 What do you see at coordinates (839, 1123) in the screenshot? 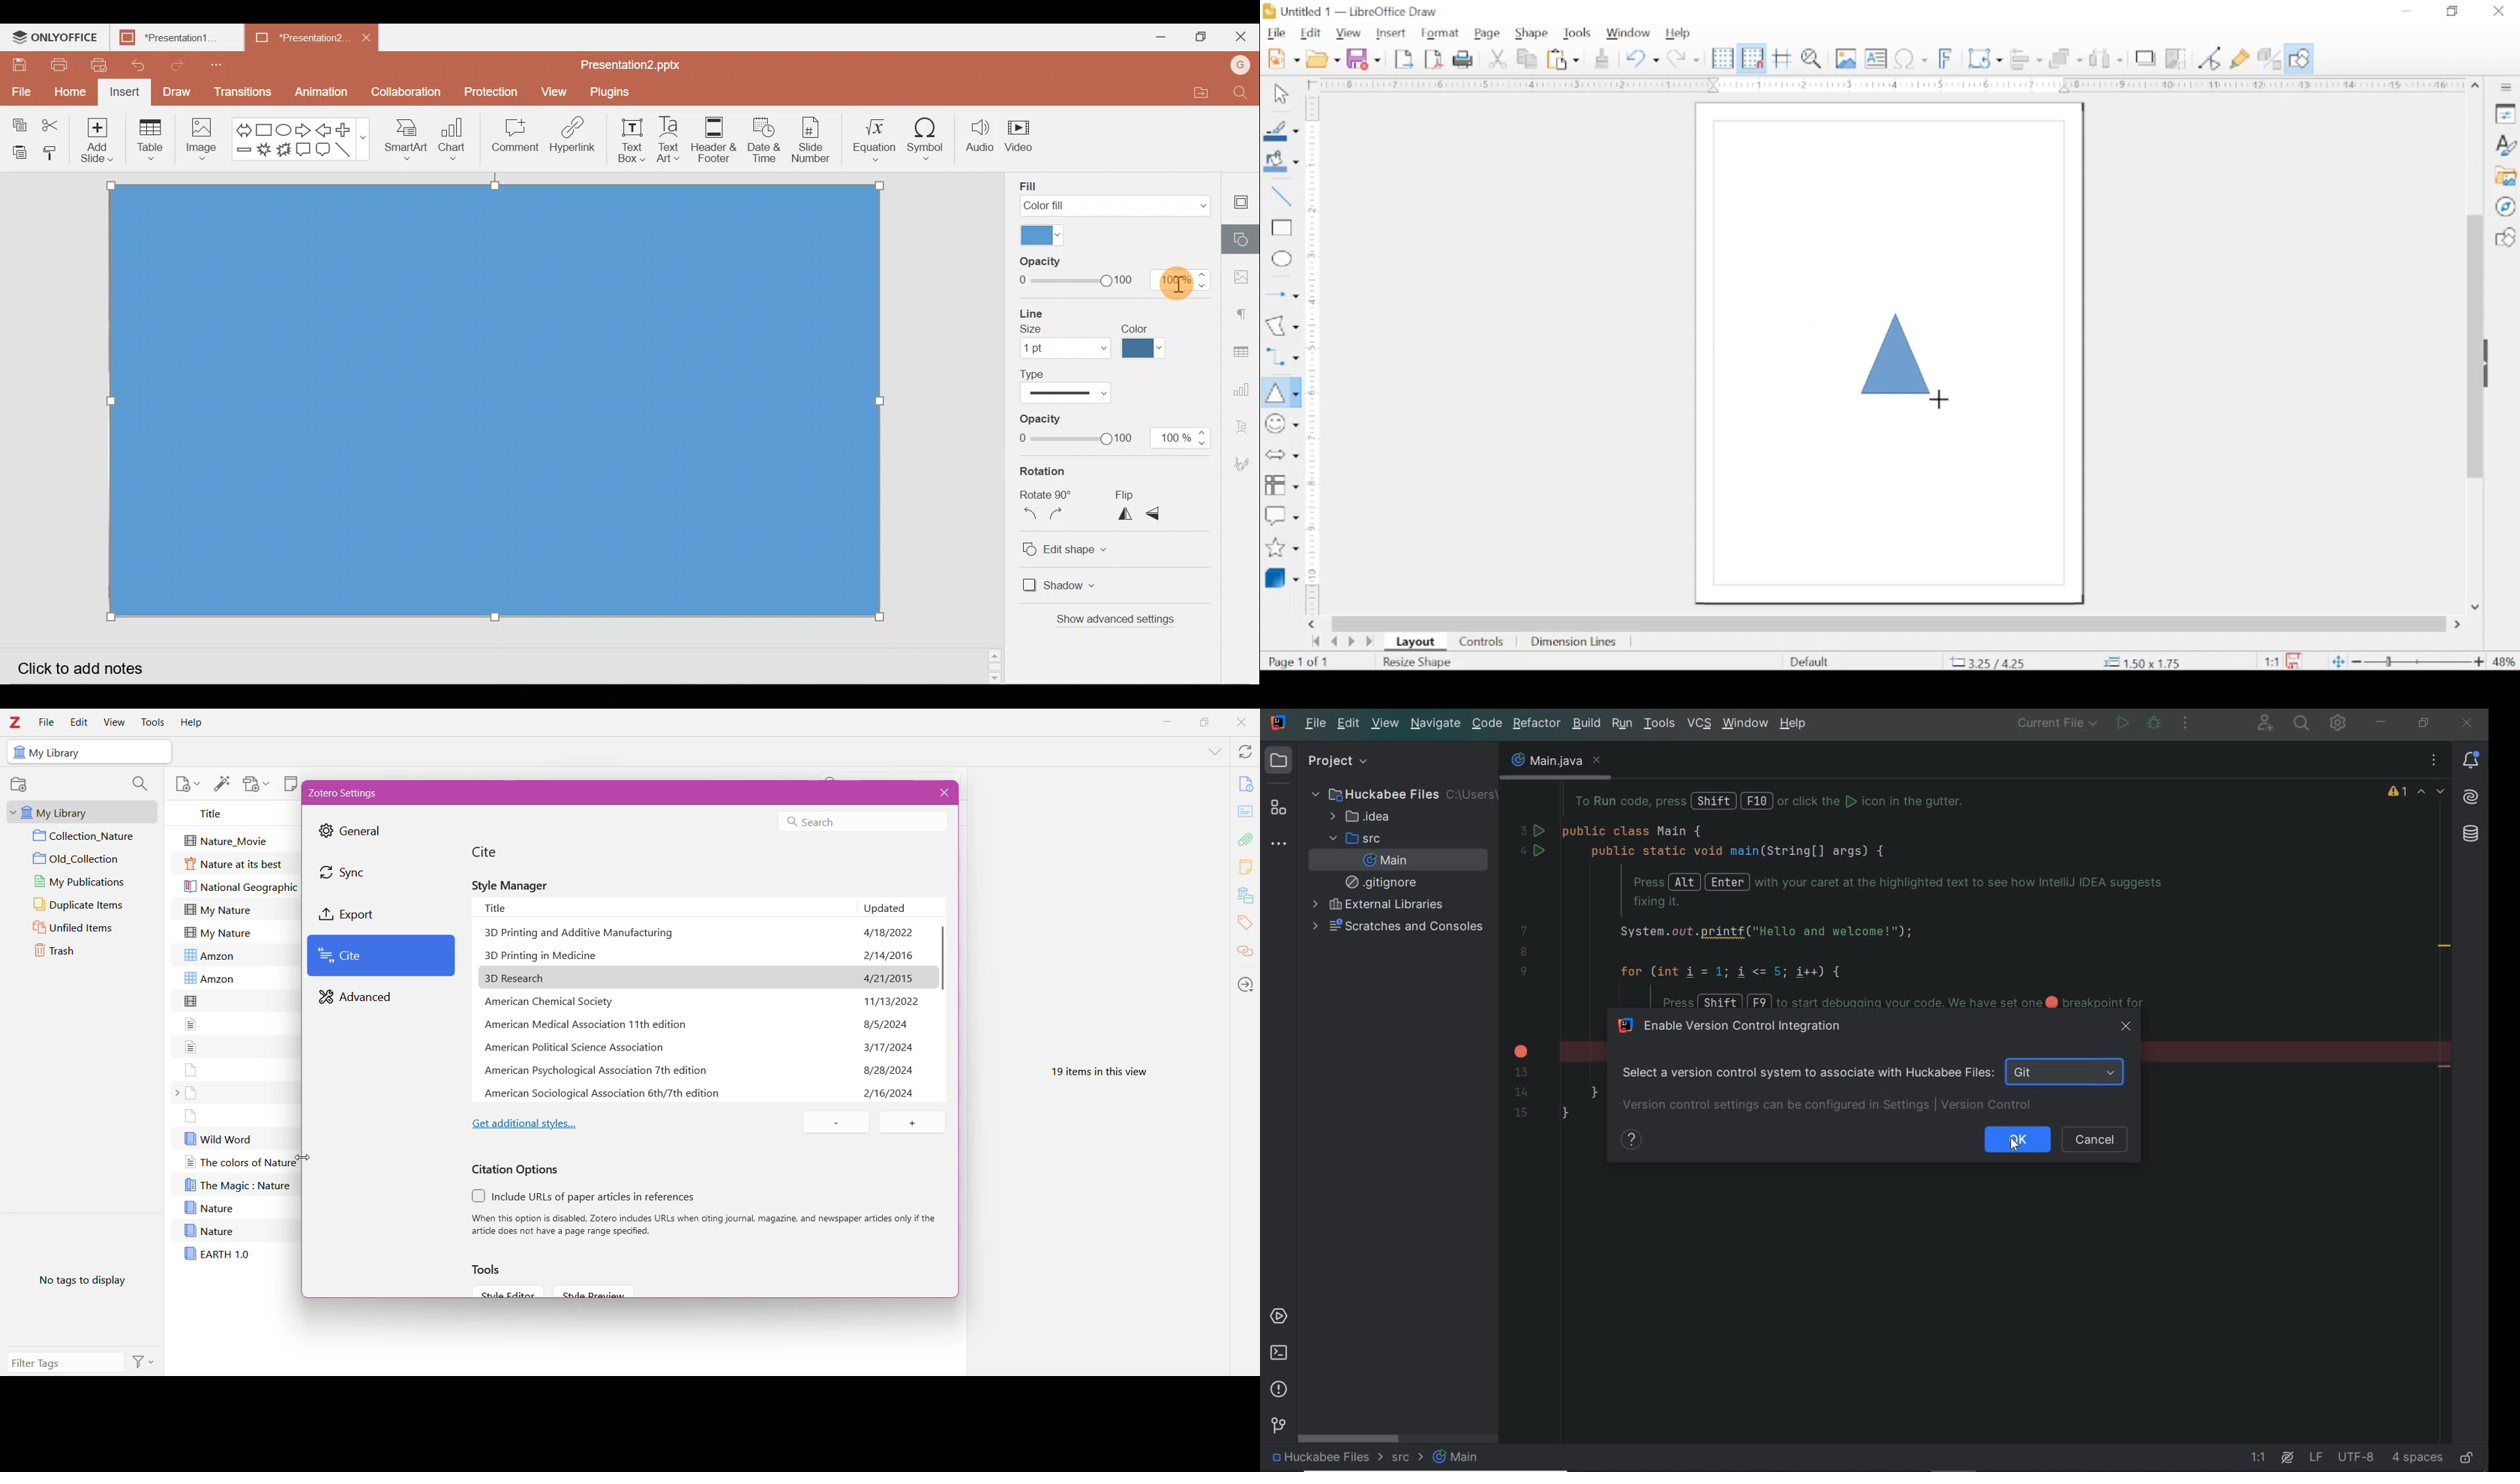
I see `Delete a selected file` at bounding box center [839, 1123].